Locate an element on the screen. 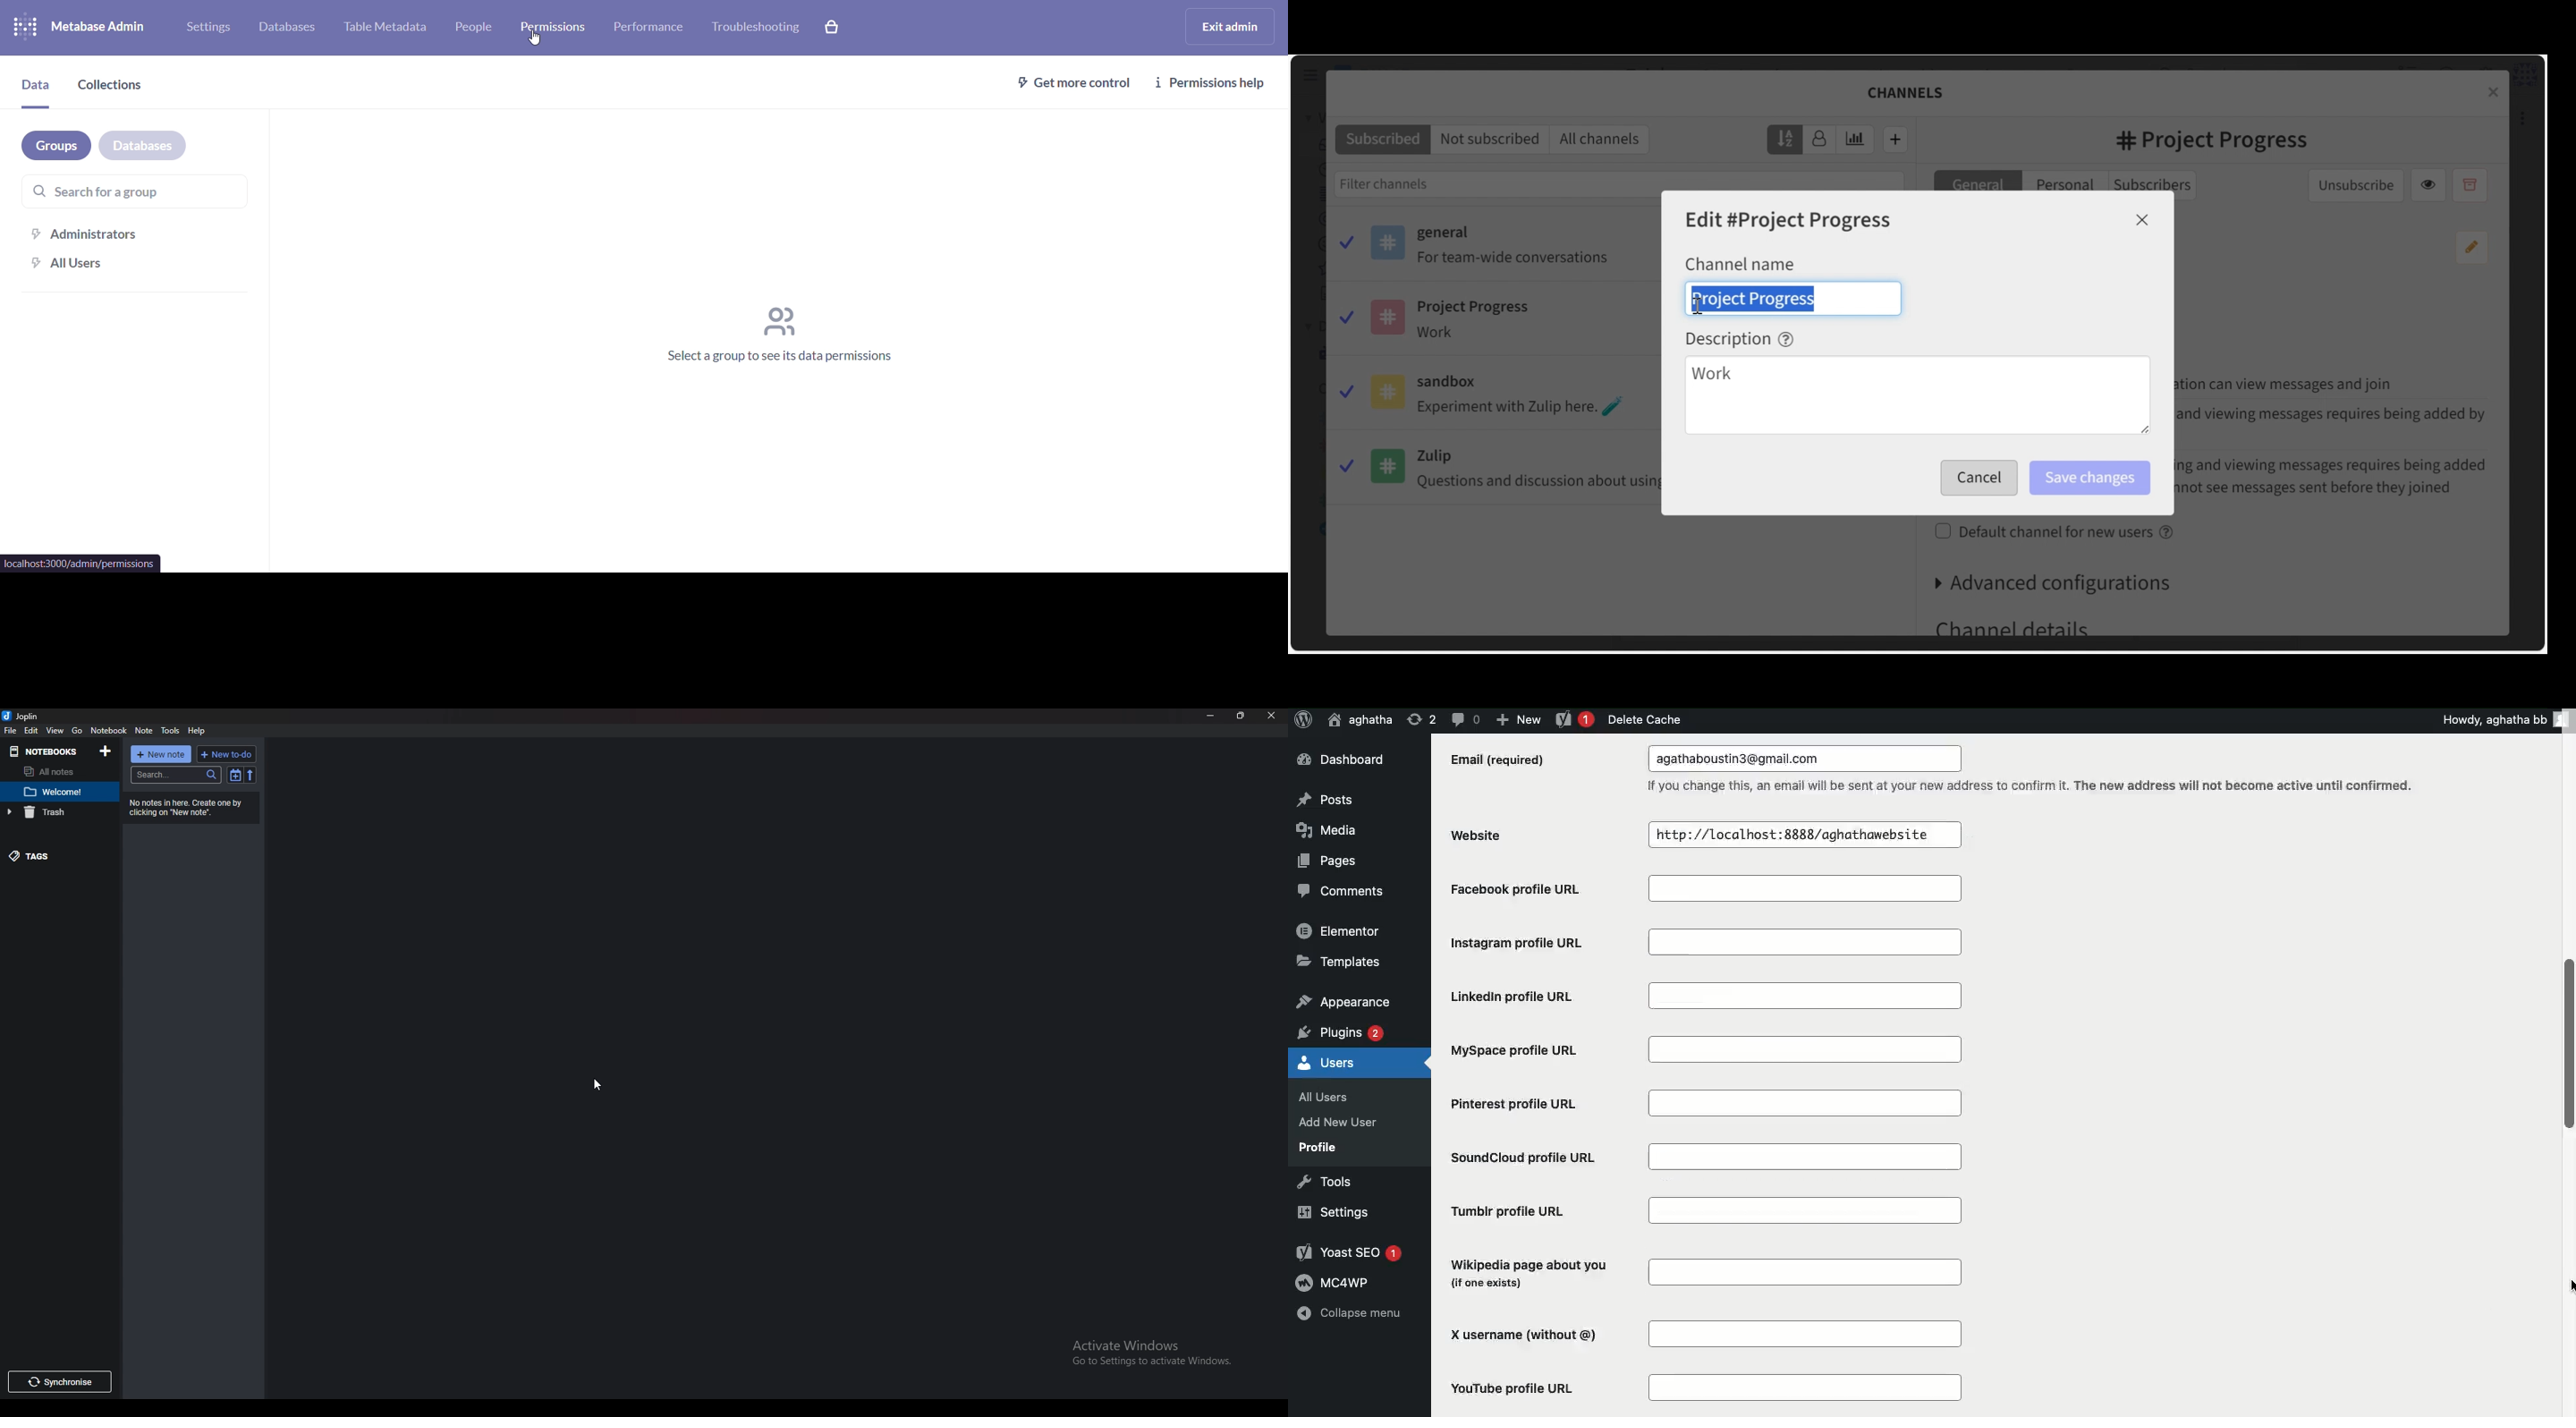  Yoast SEO 1 is located at coordinates (1352, 1253).